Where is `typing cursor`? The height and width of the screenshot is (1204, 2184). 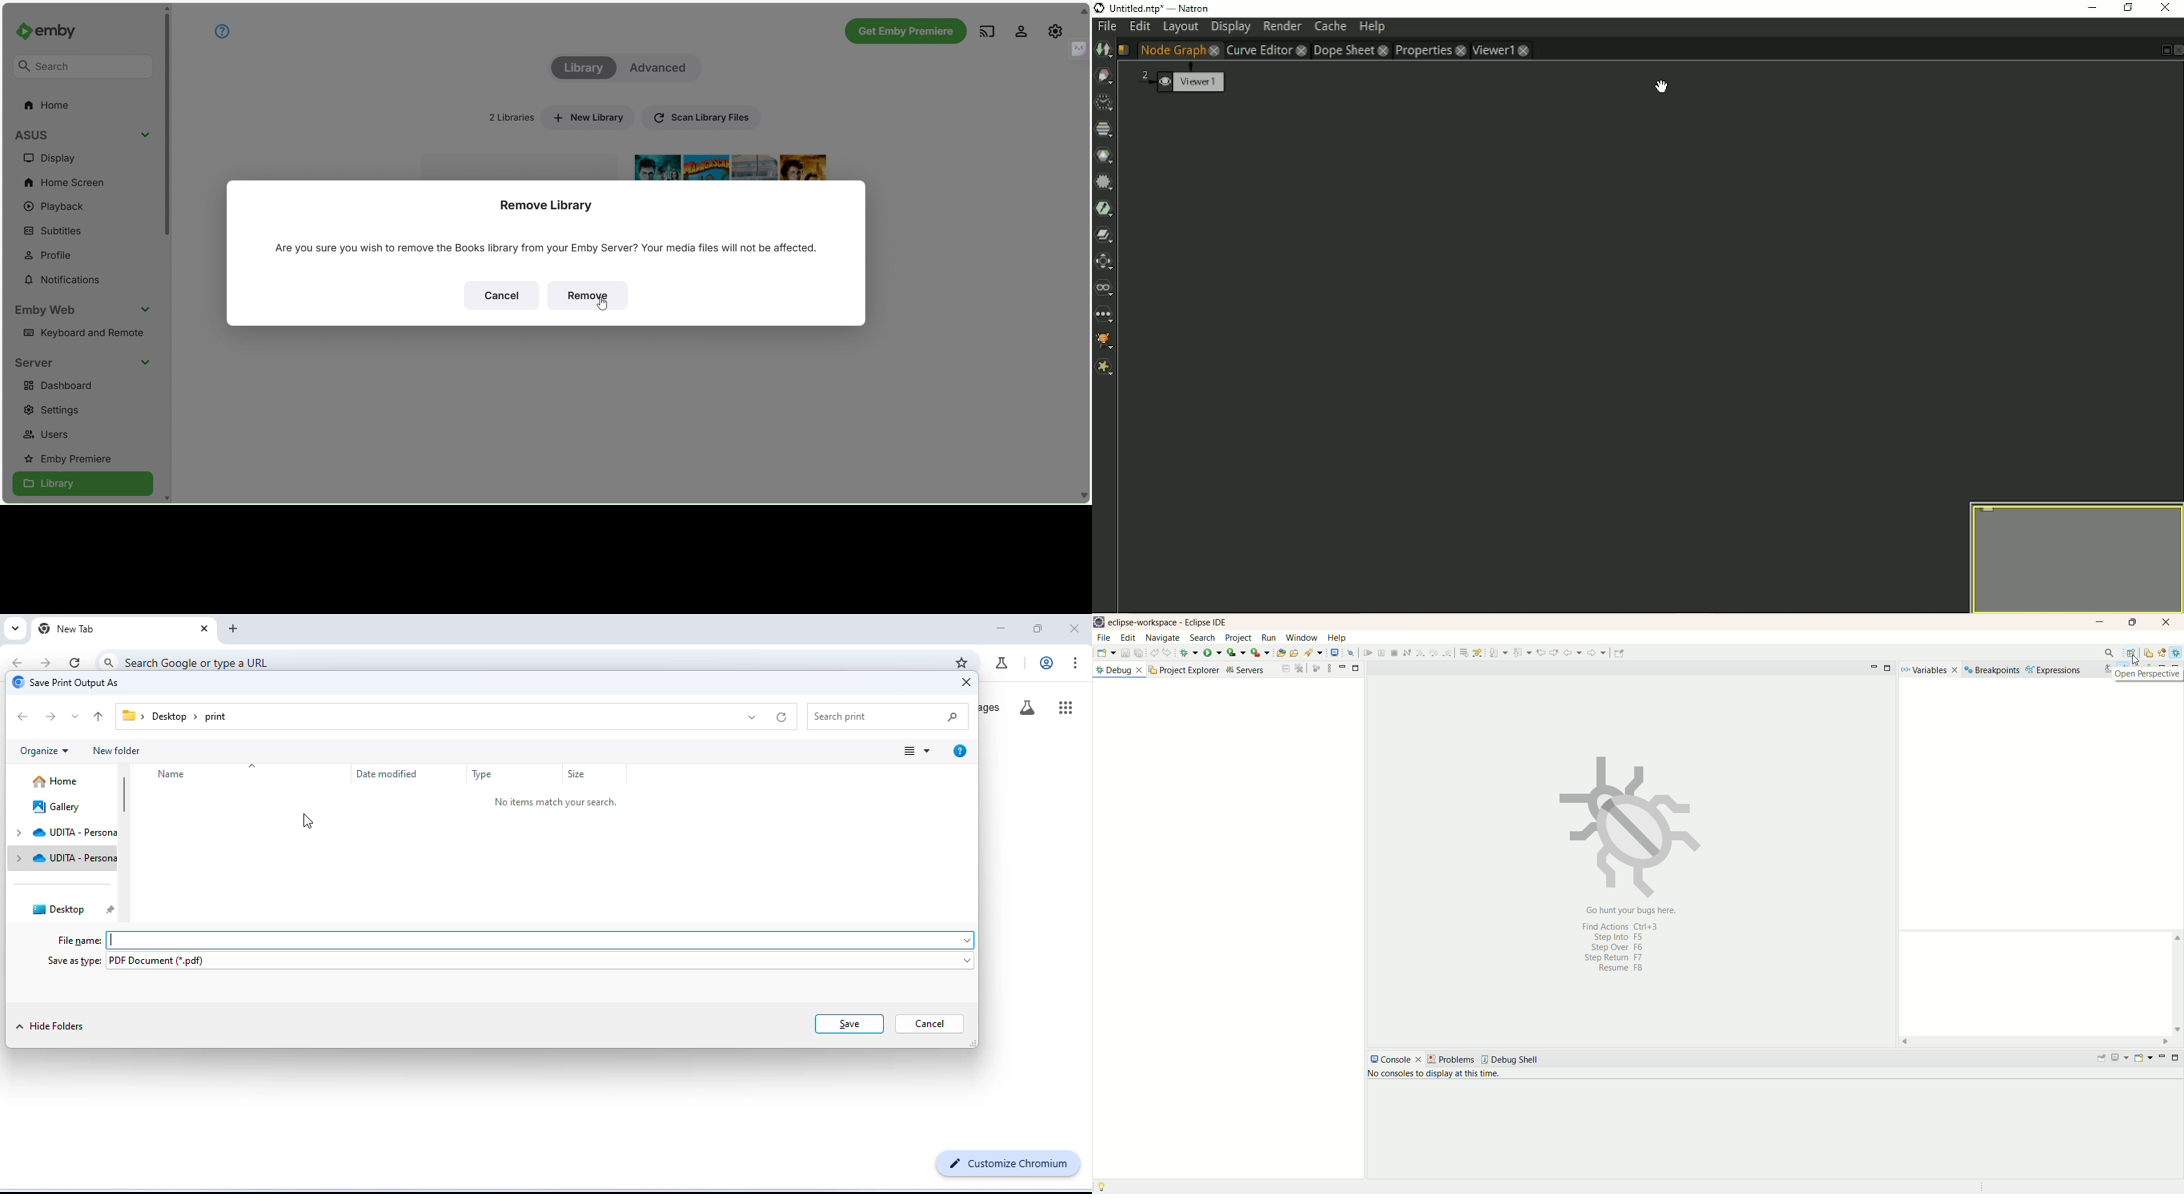 typing cursor is located at coordinates (114, 940).